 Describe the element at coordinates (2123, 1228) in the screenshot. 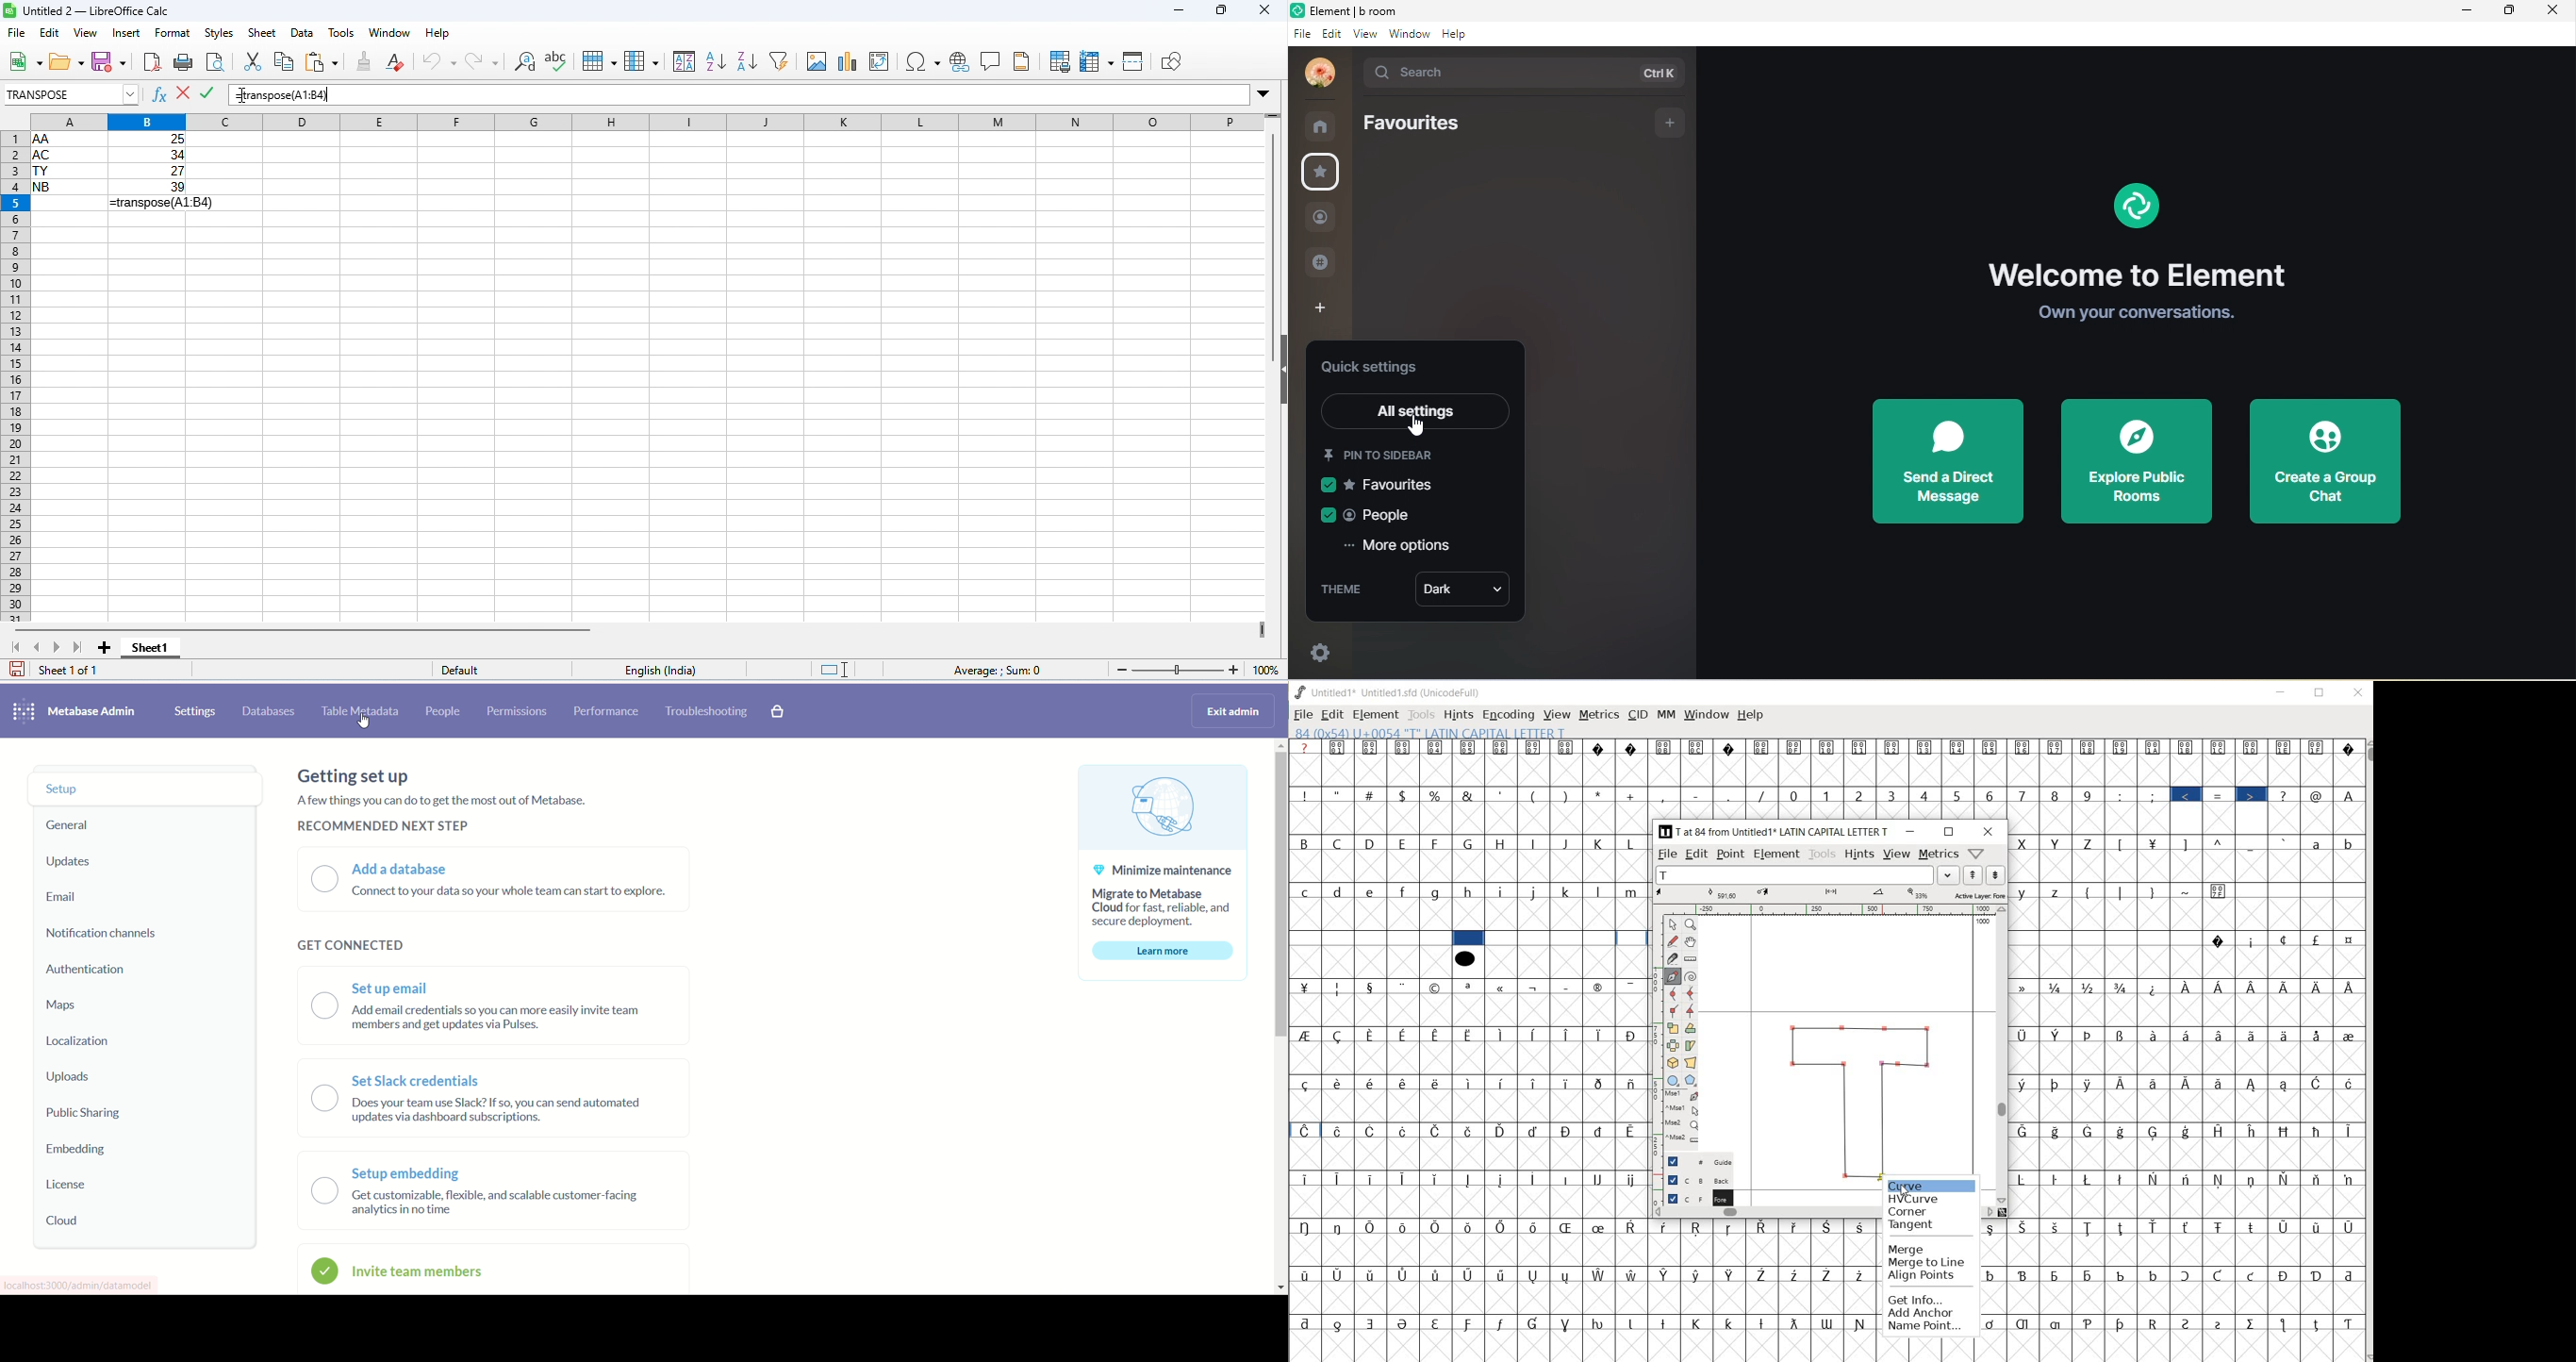

I see `Symbol` at that location.